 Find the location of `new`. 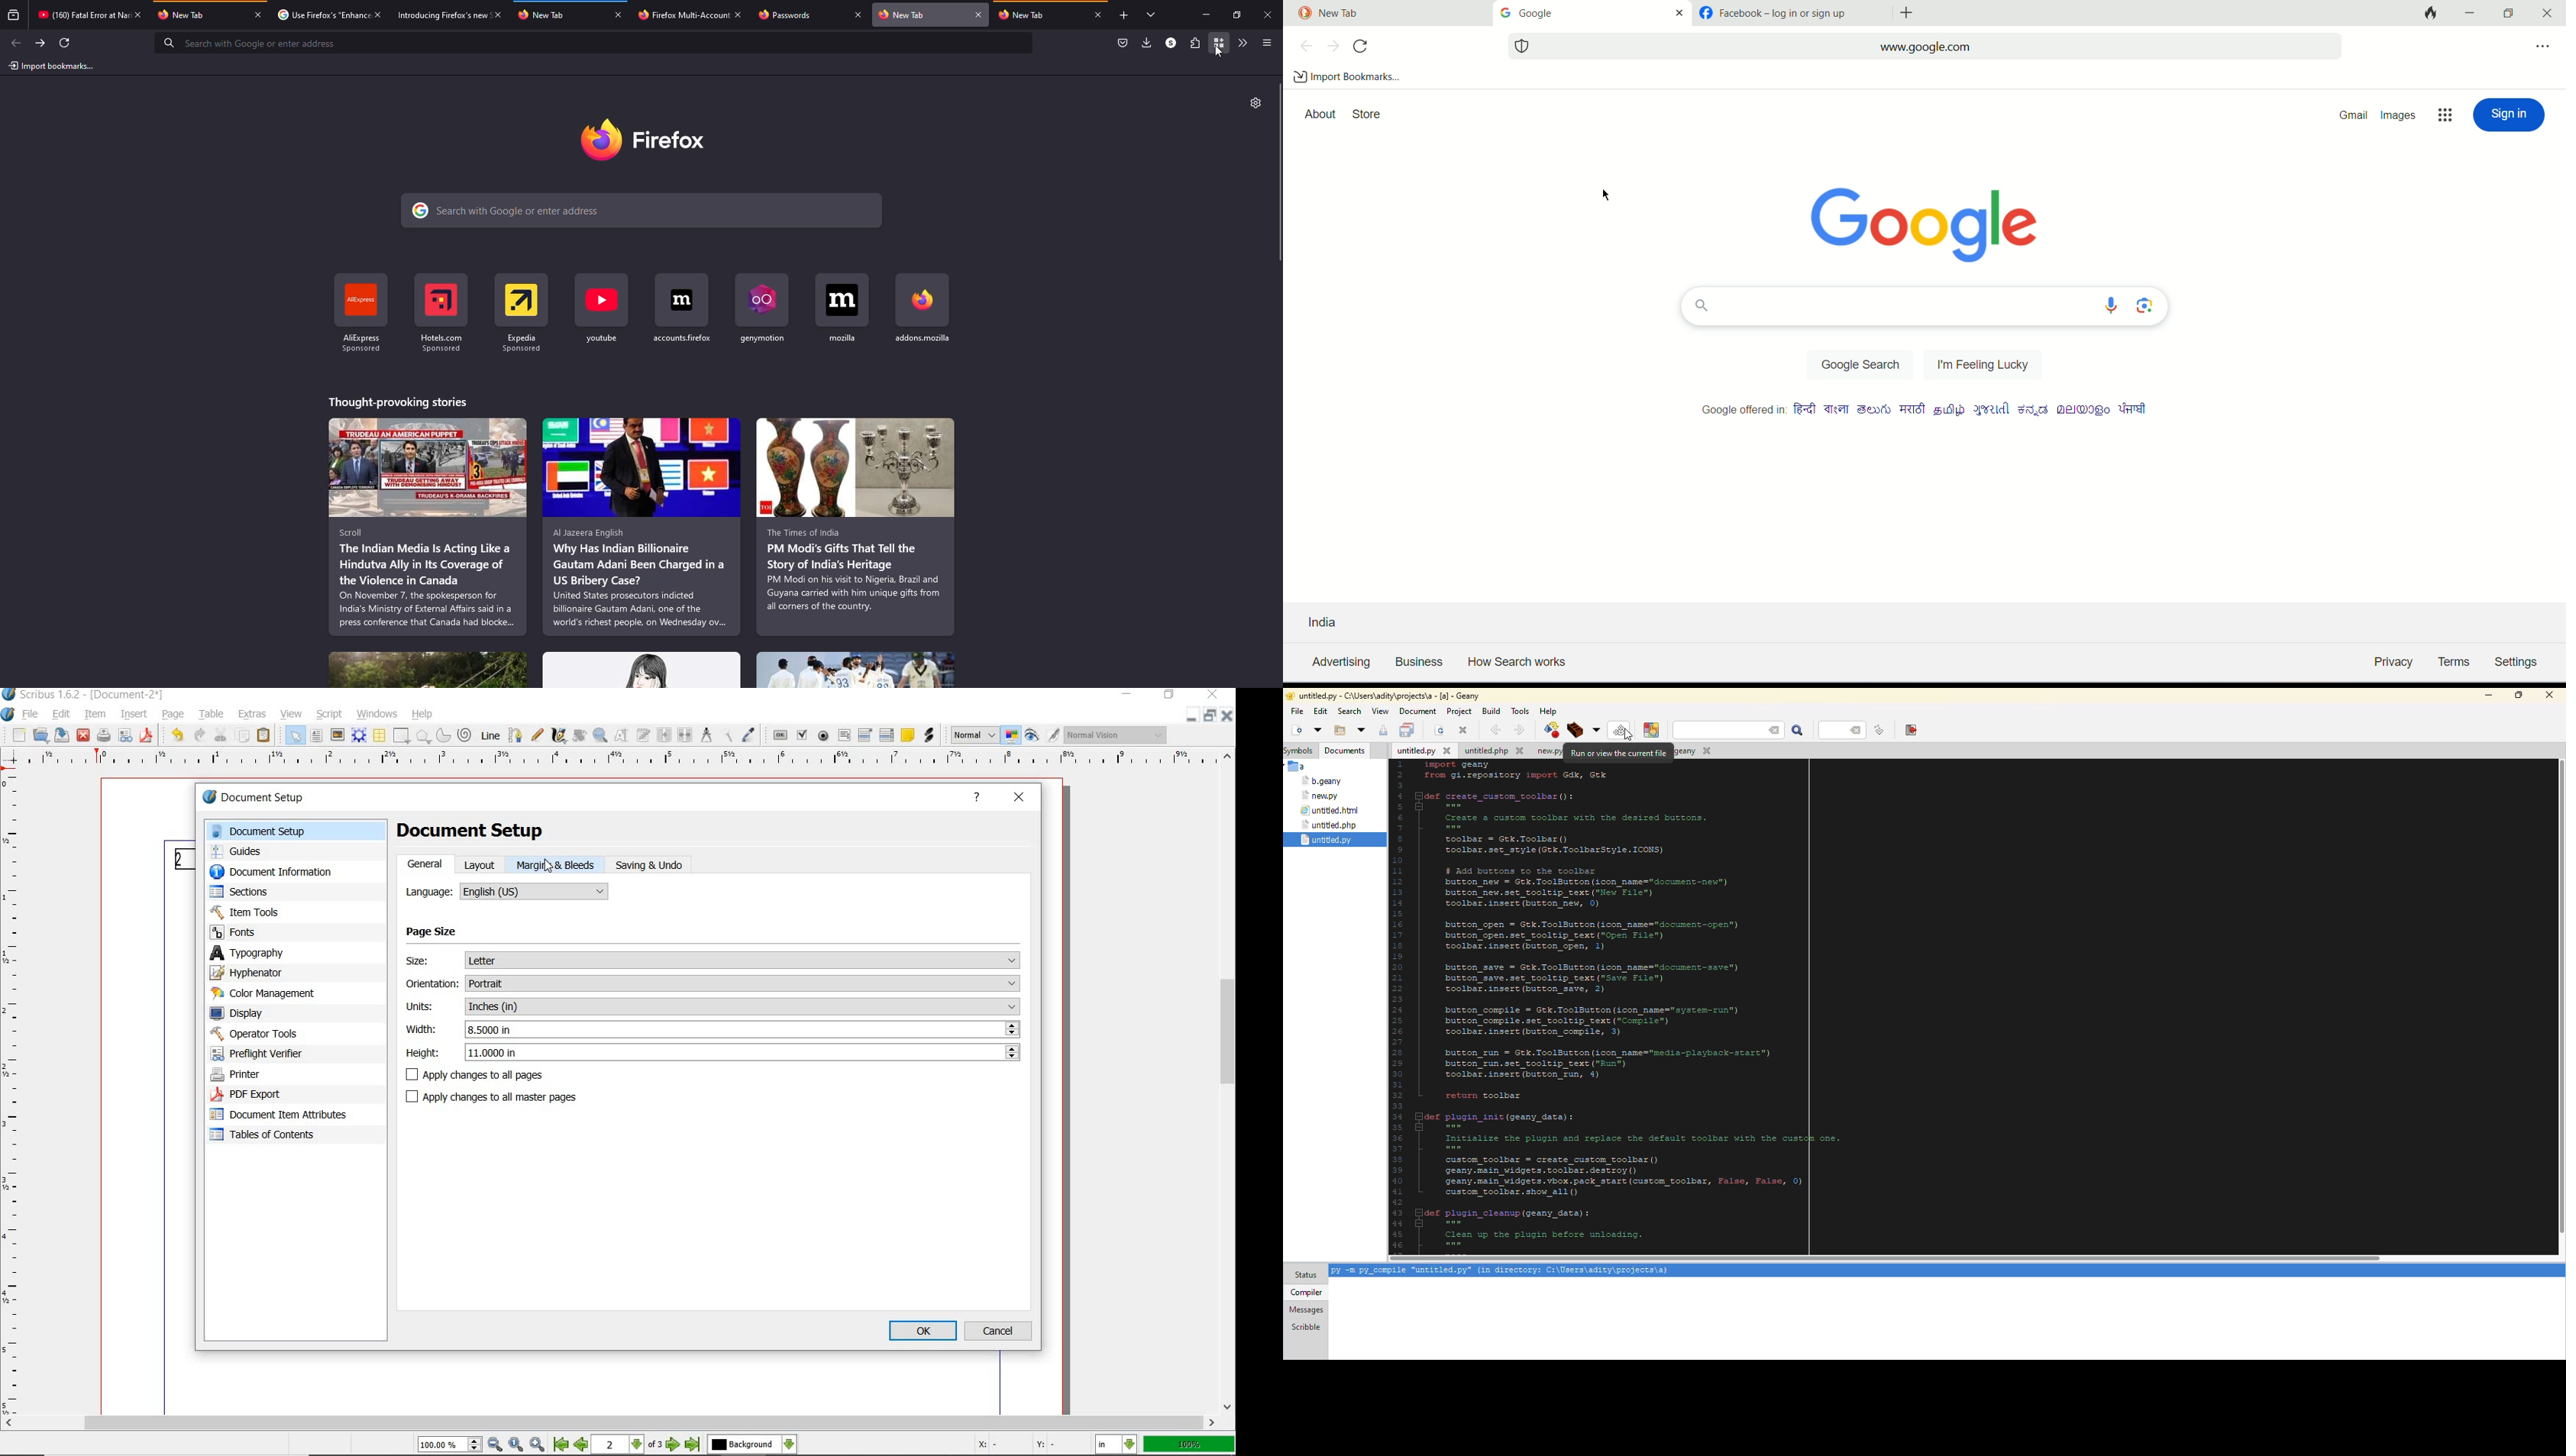

new is located at coordinates (1296, 730).